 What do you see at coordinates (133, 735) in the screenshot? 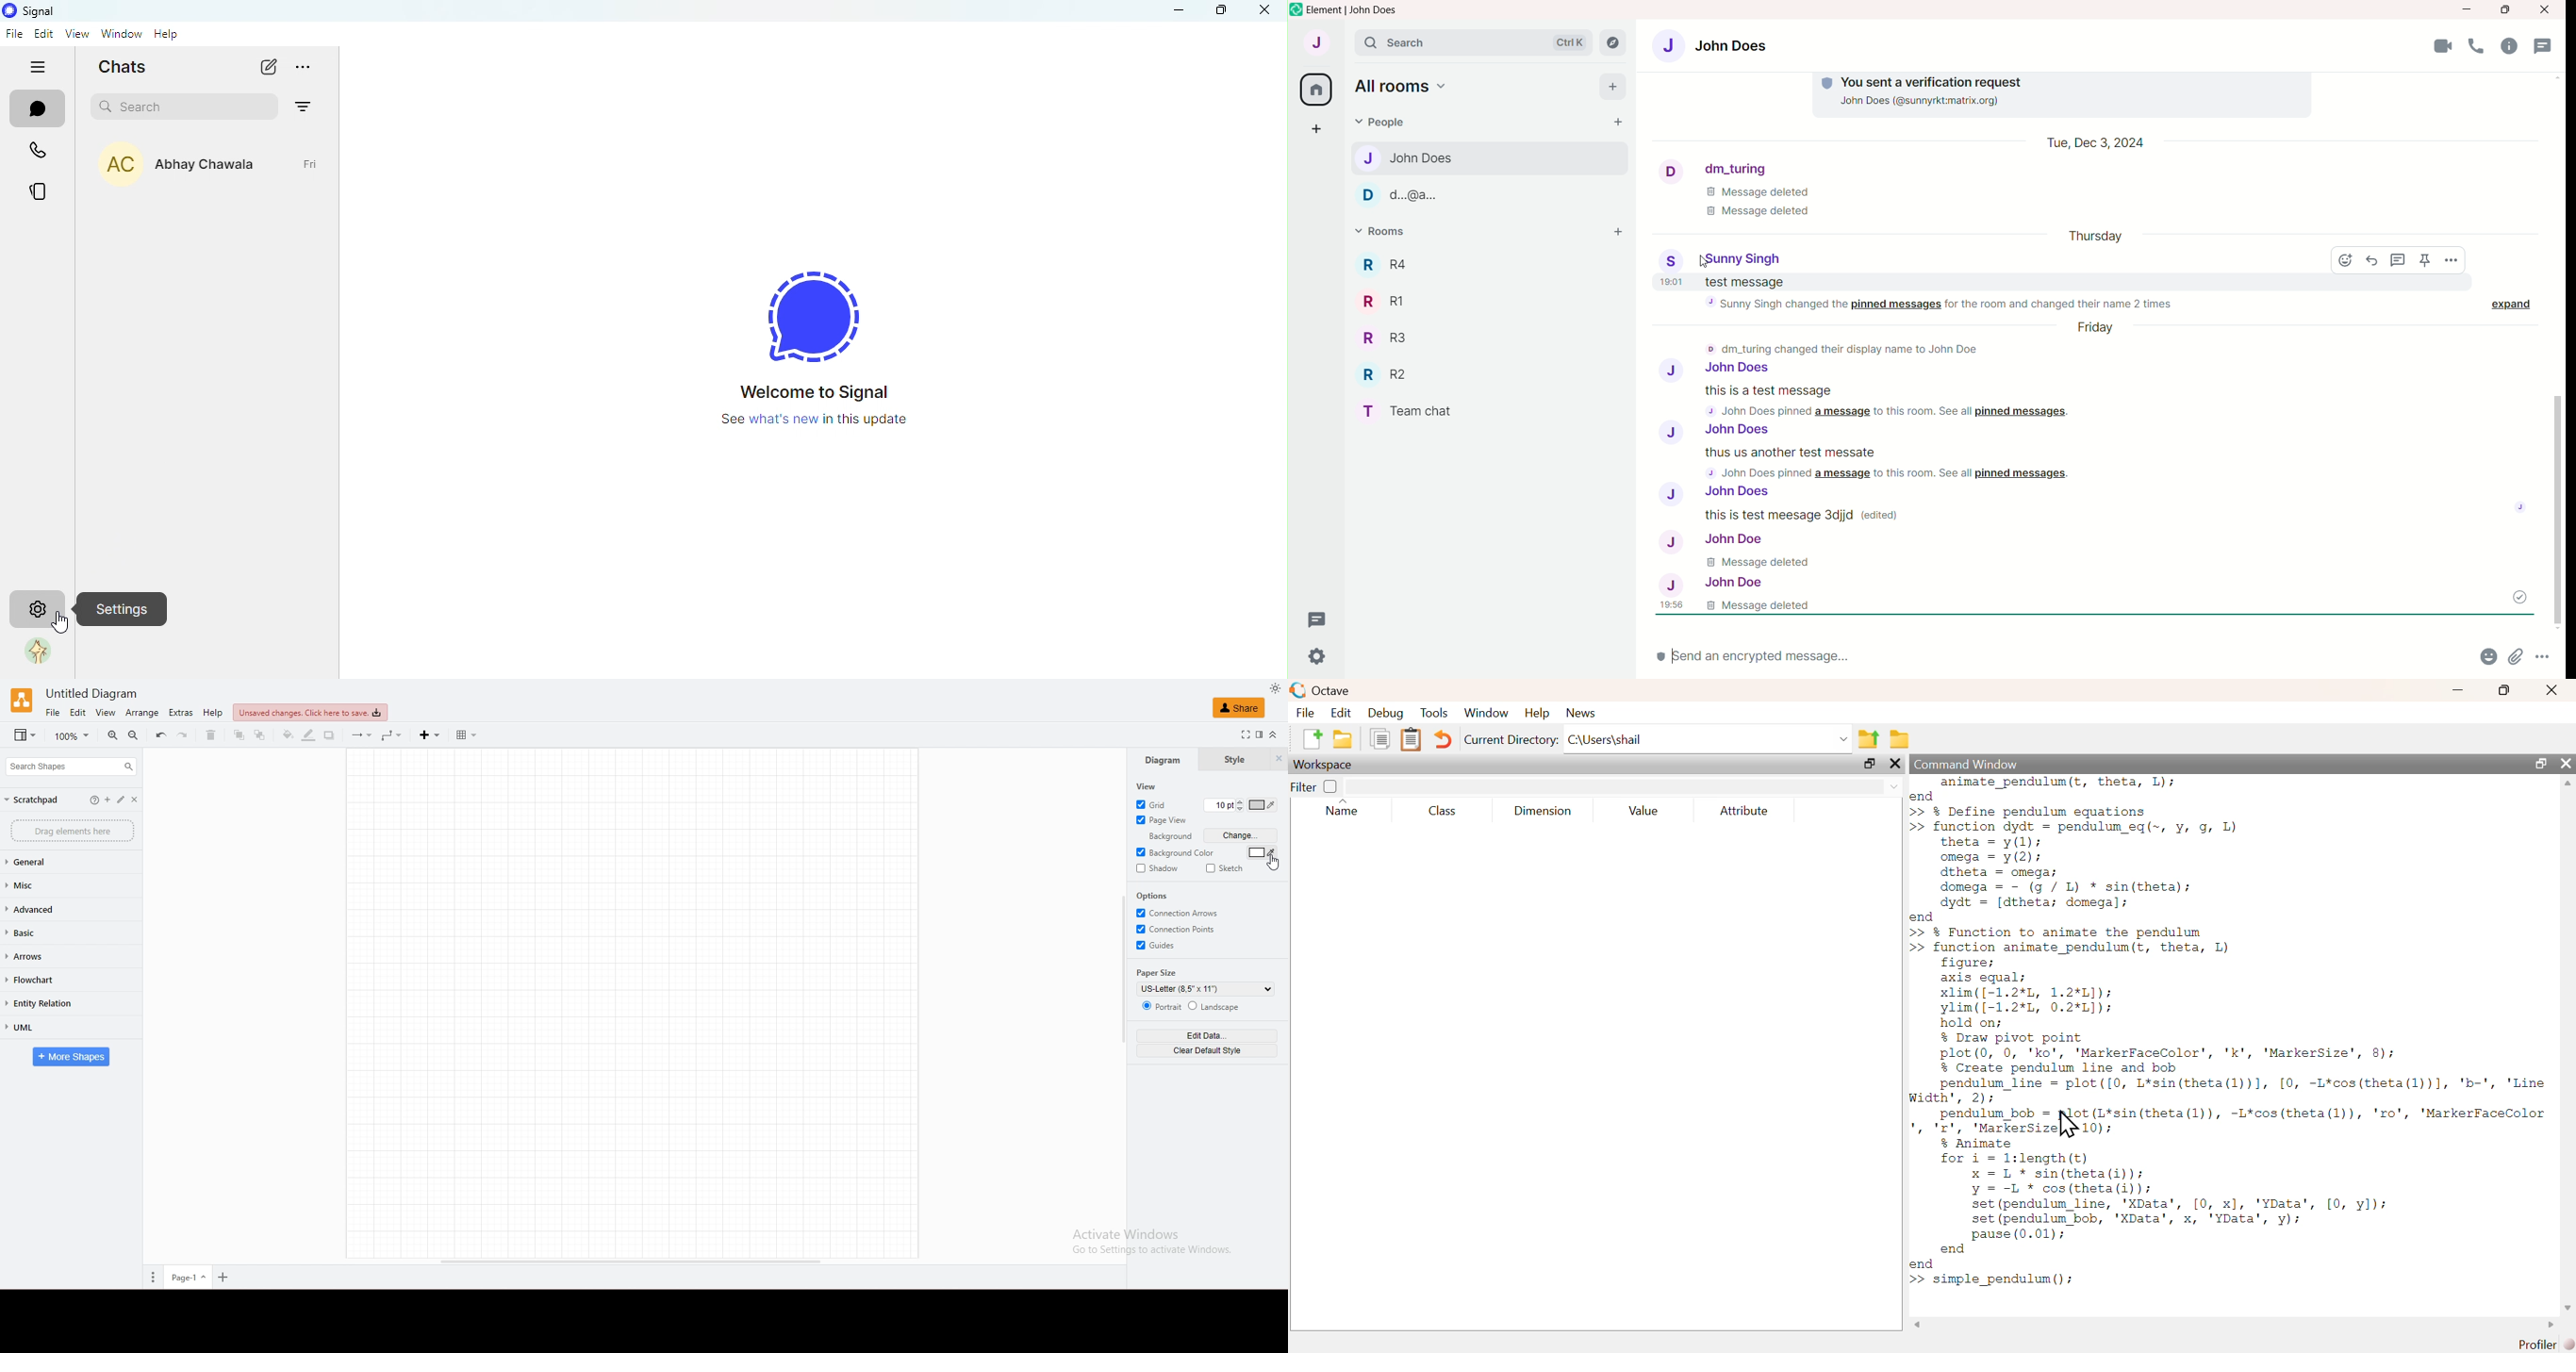
I see `zoom out` at bounding box center [133, 735].